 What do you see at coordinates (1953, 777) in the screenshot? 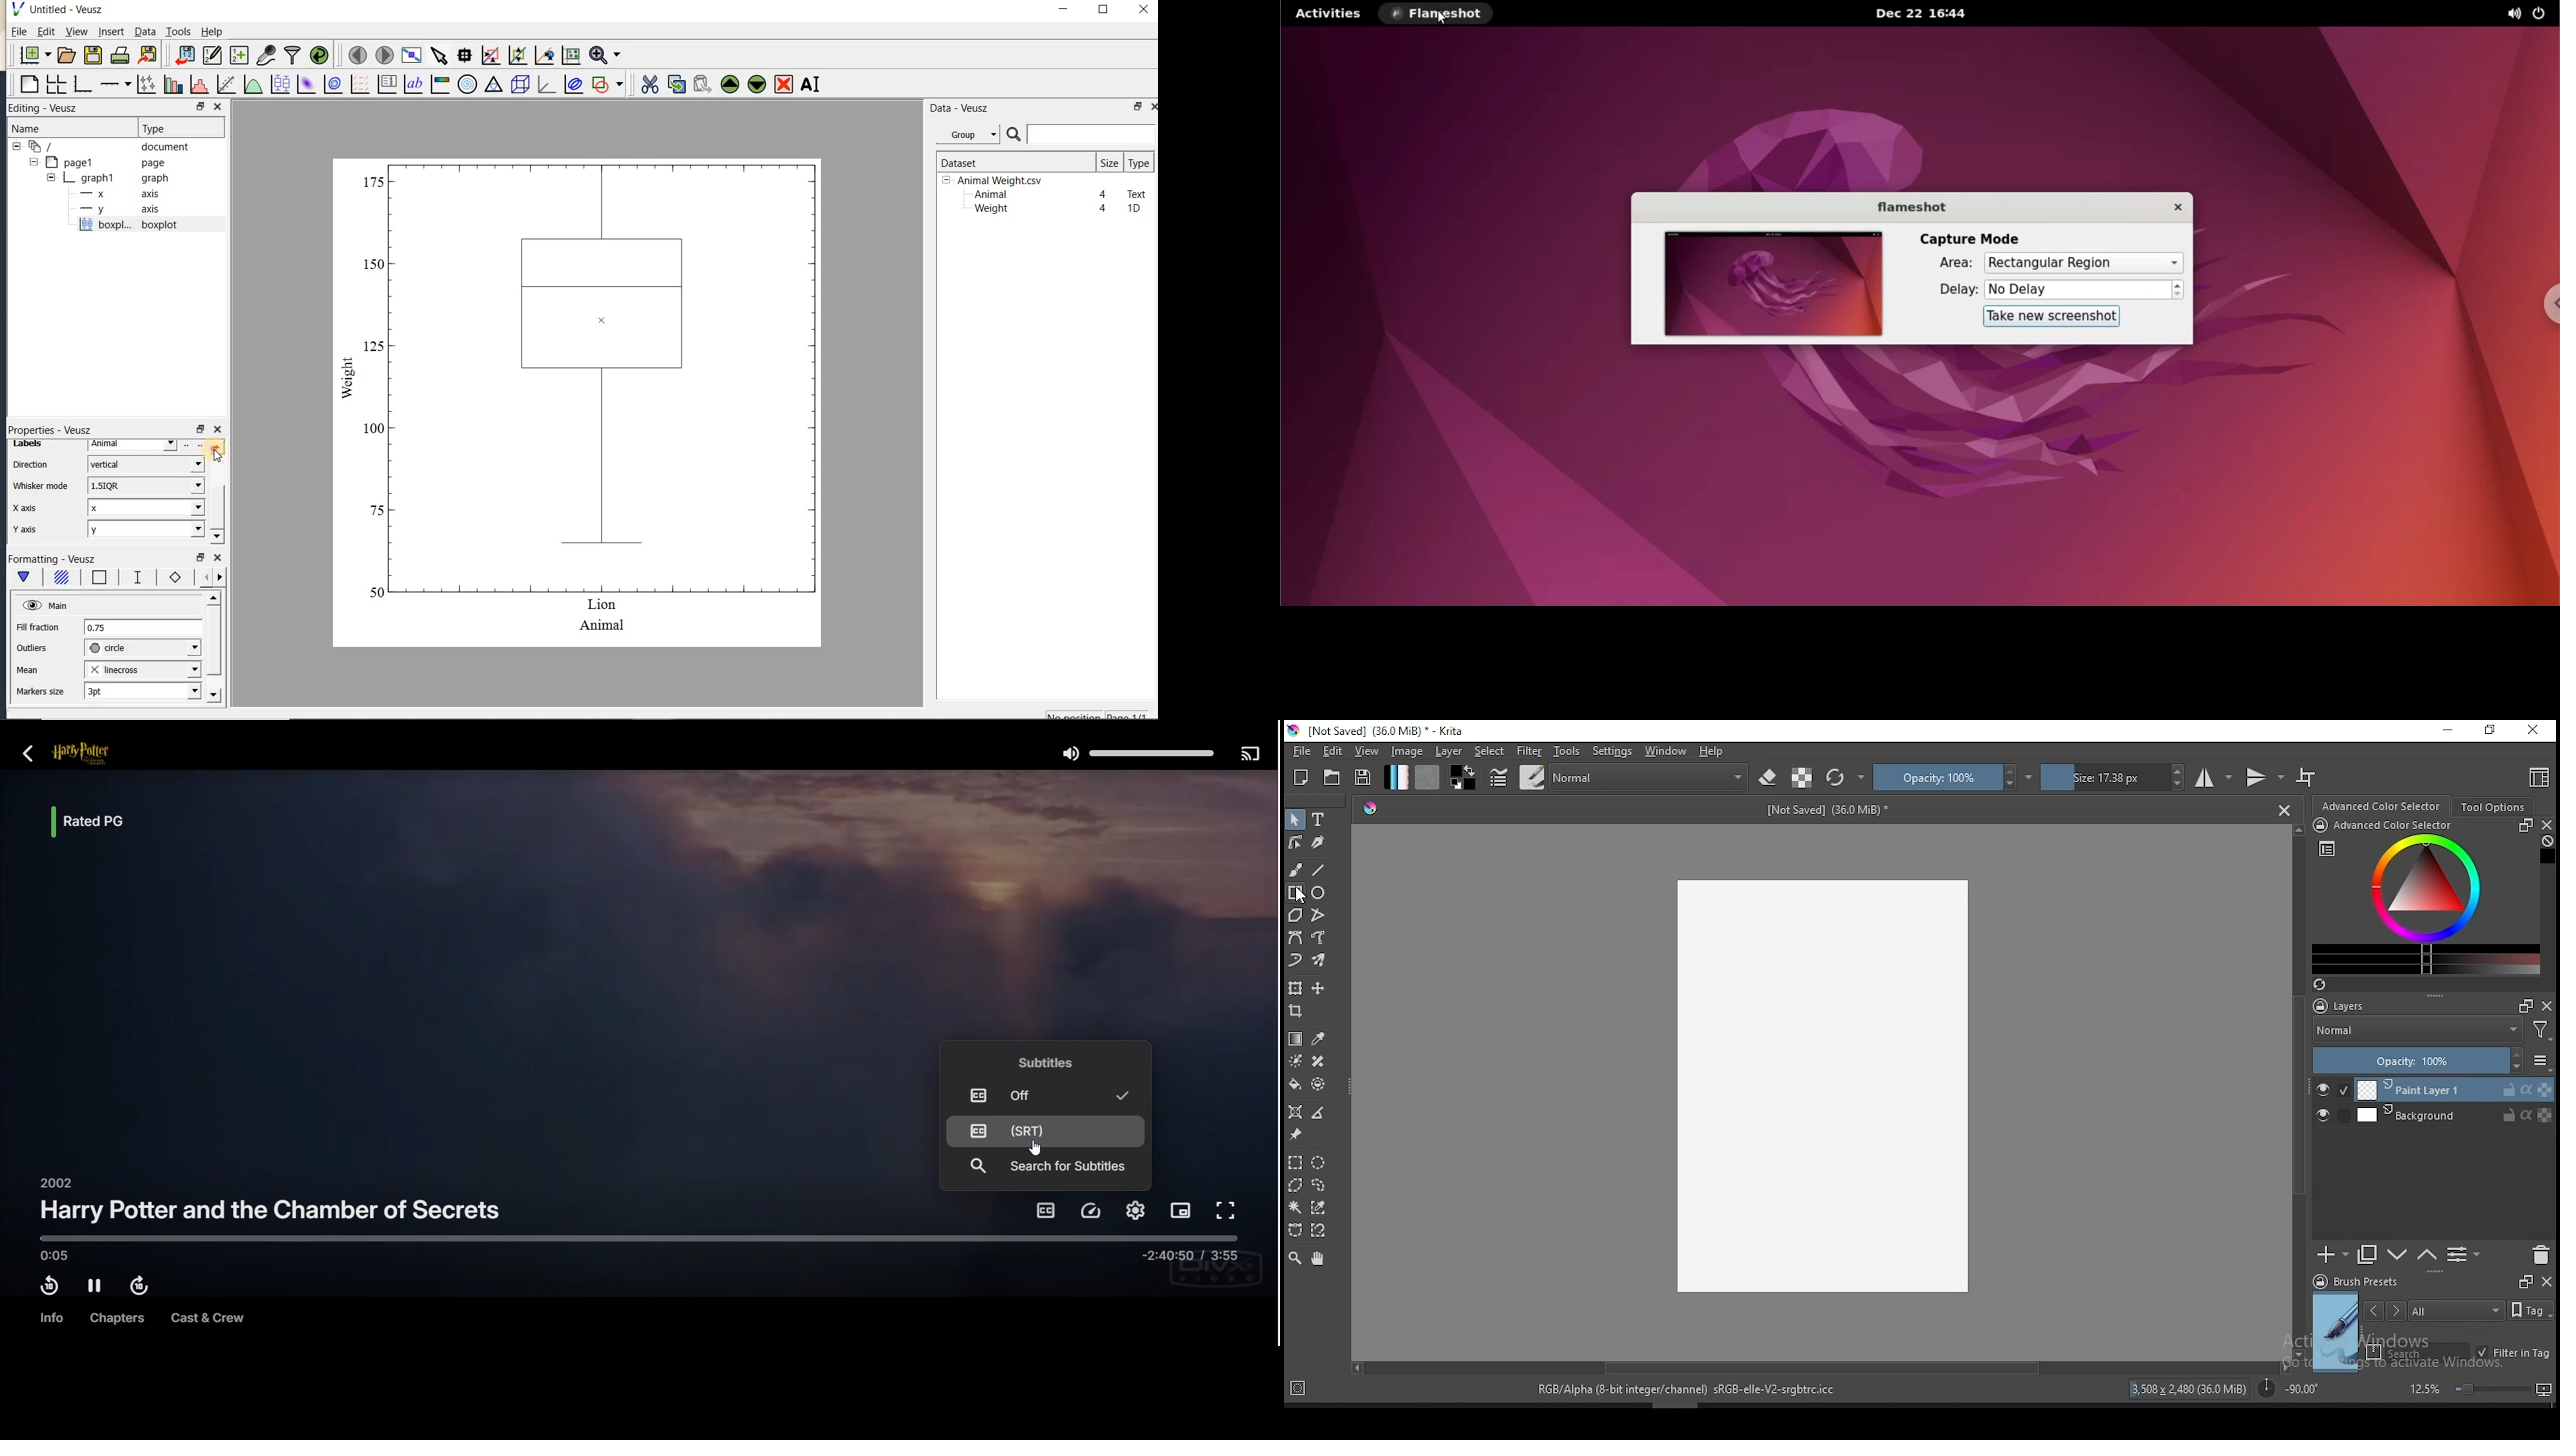
I see `opacity` at bounding box center [1953, 777].